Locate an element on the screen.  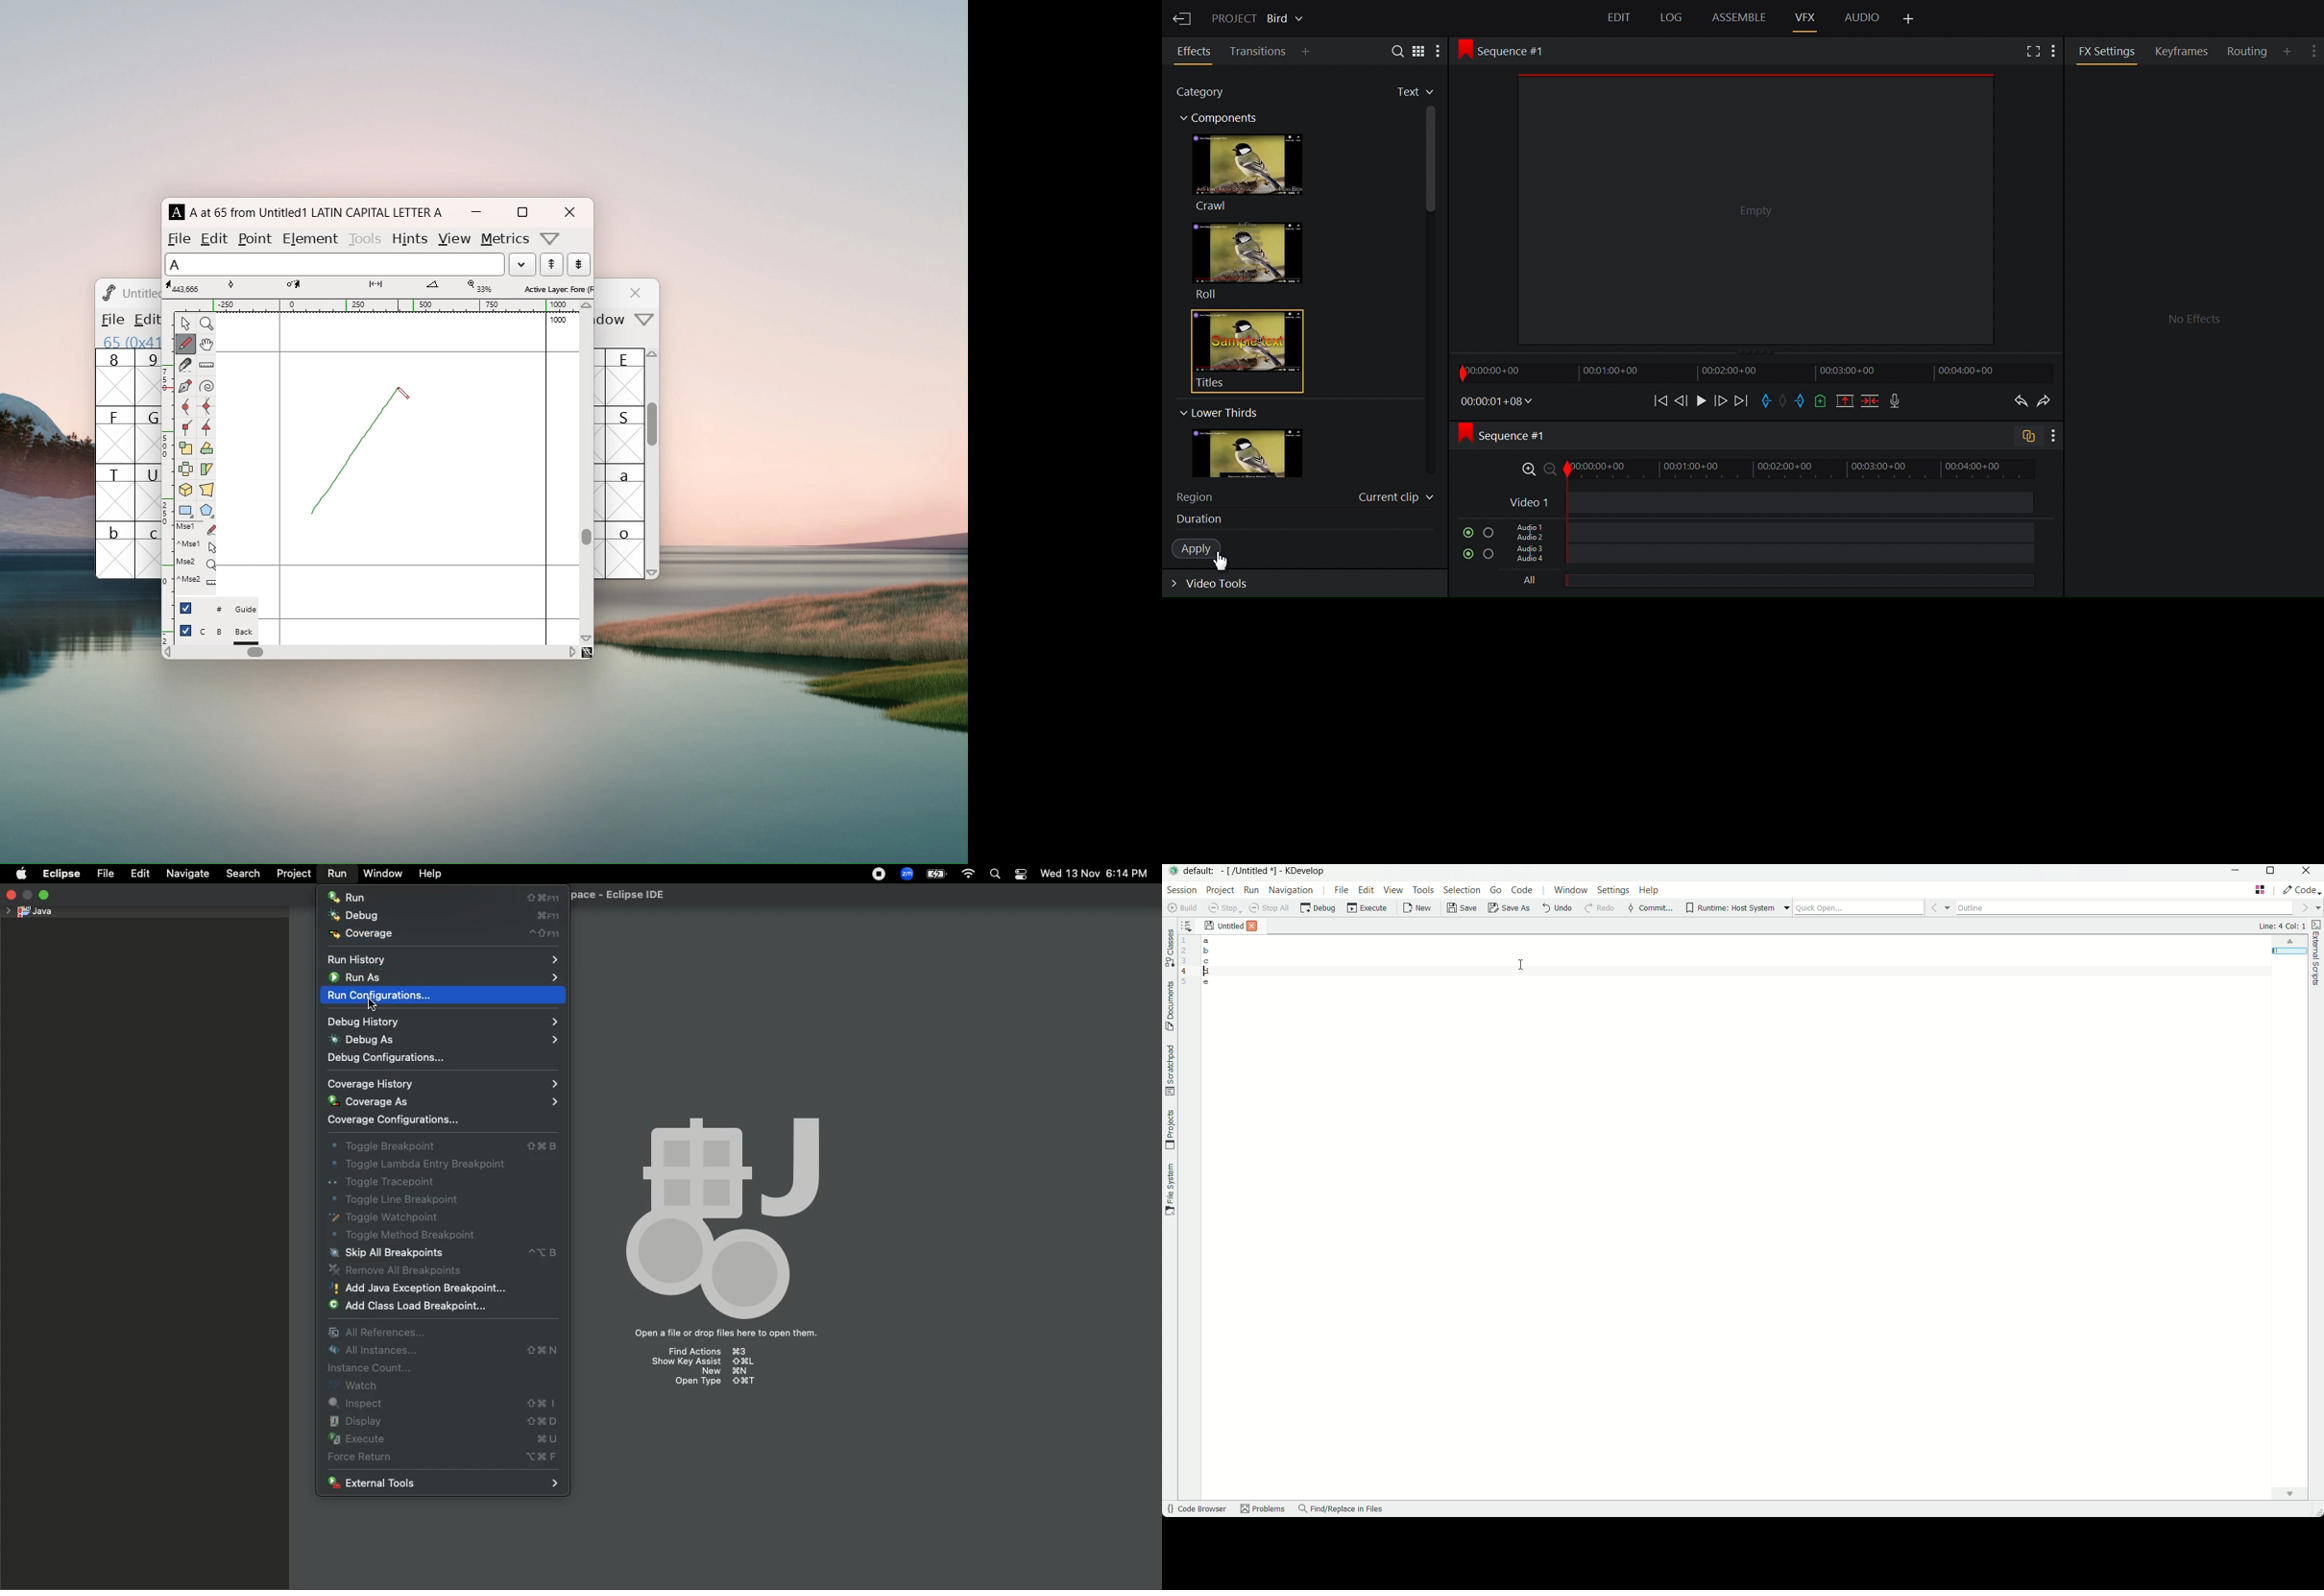
Audio is located at coordinates (1862, 16).